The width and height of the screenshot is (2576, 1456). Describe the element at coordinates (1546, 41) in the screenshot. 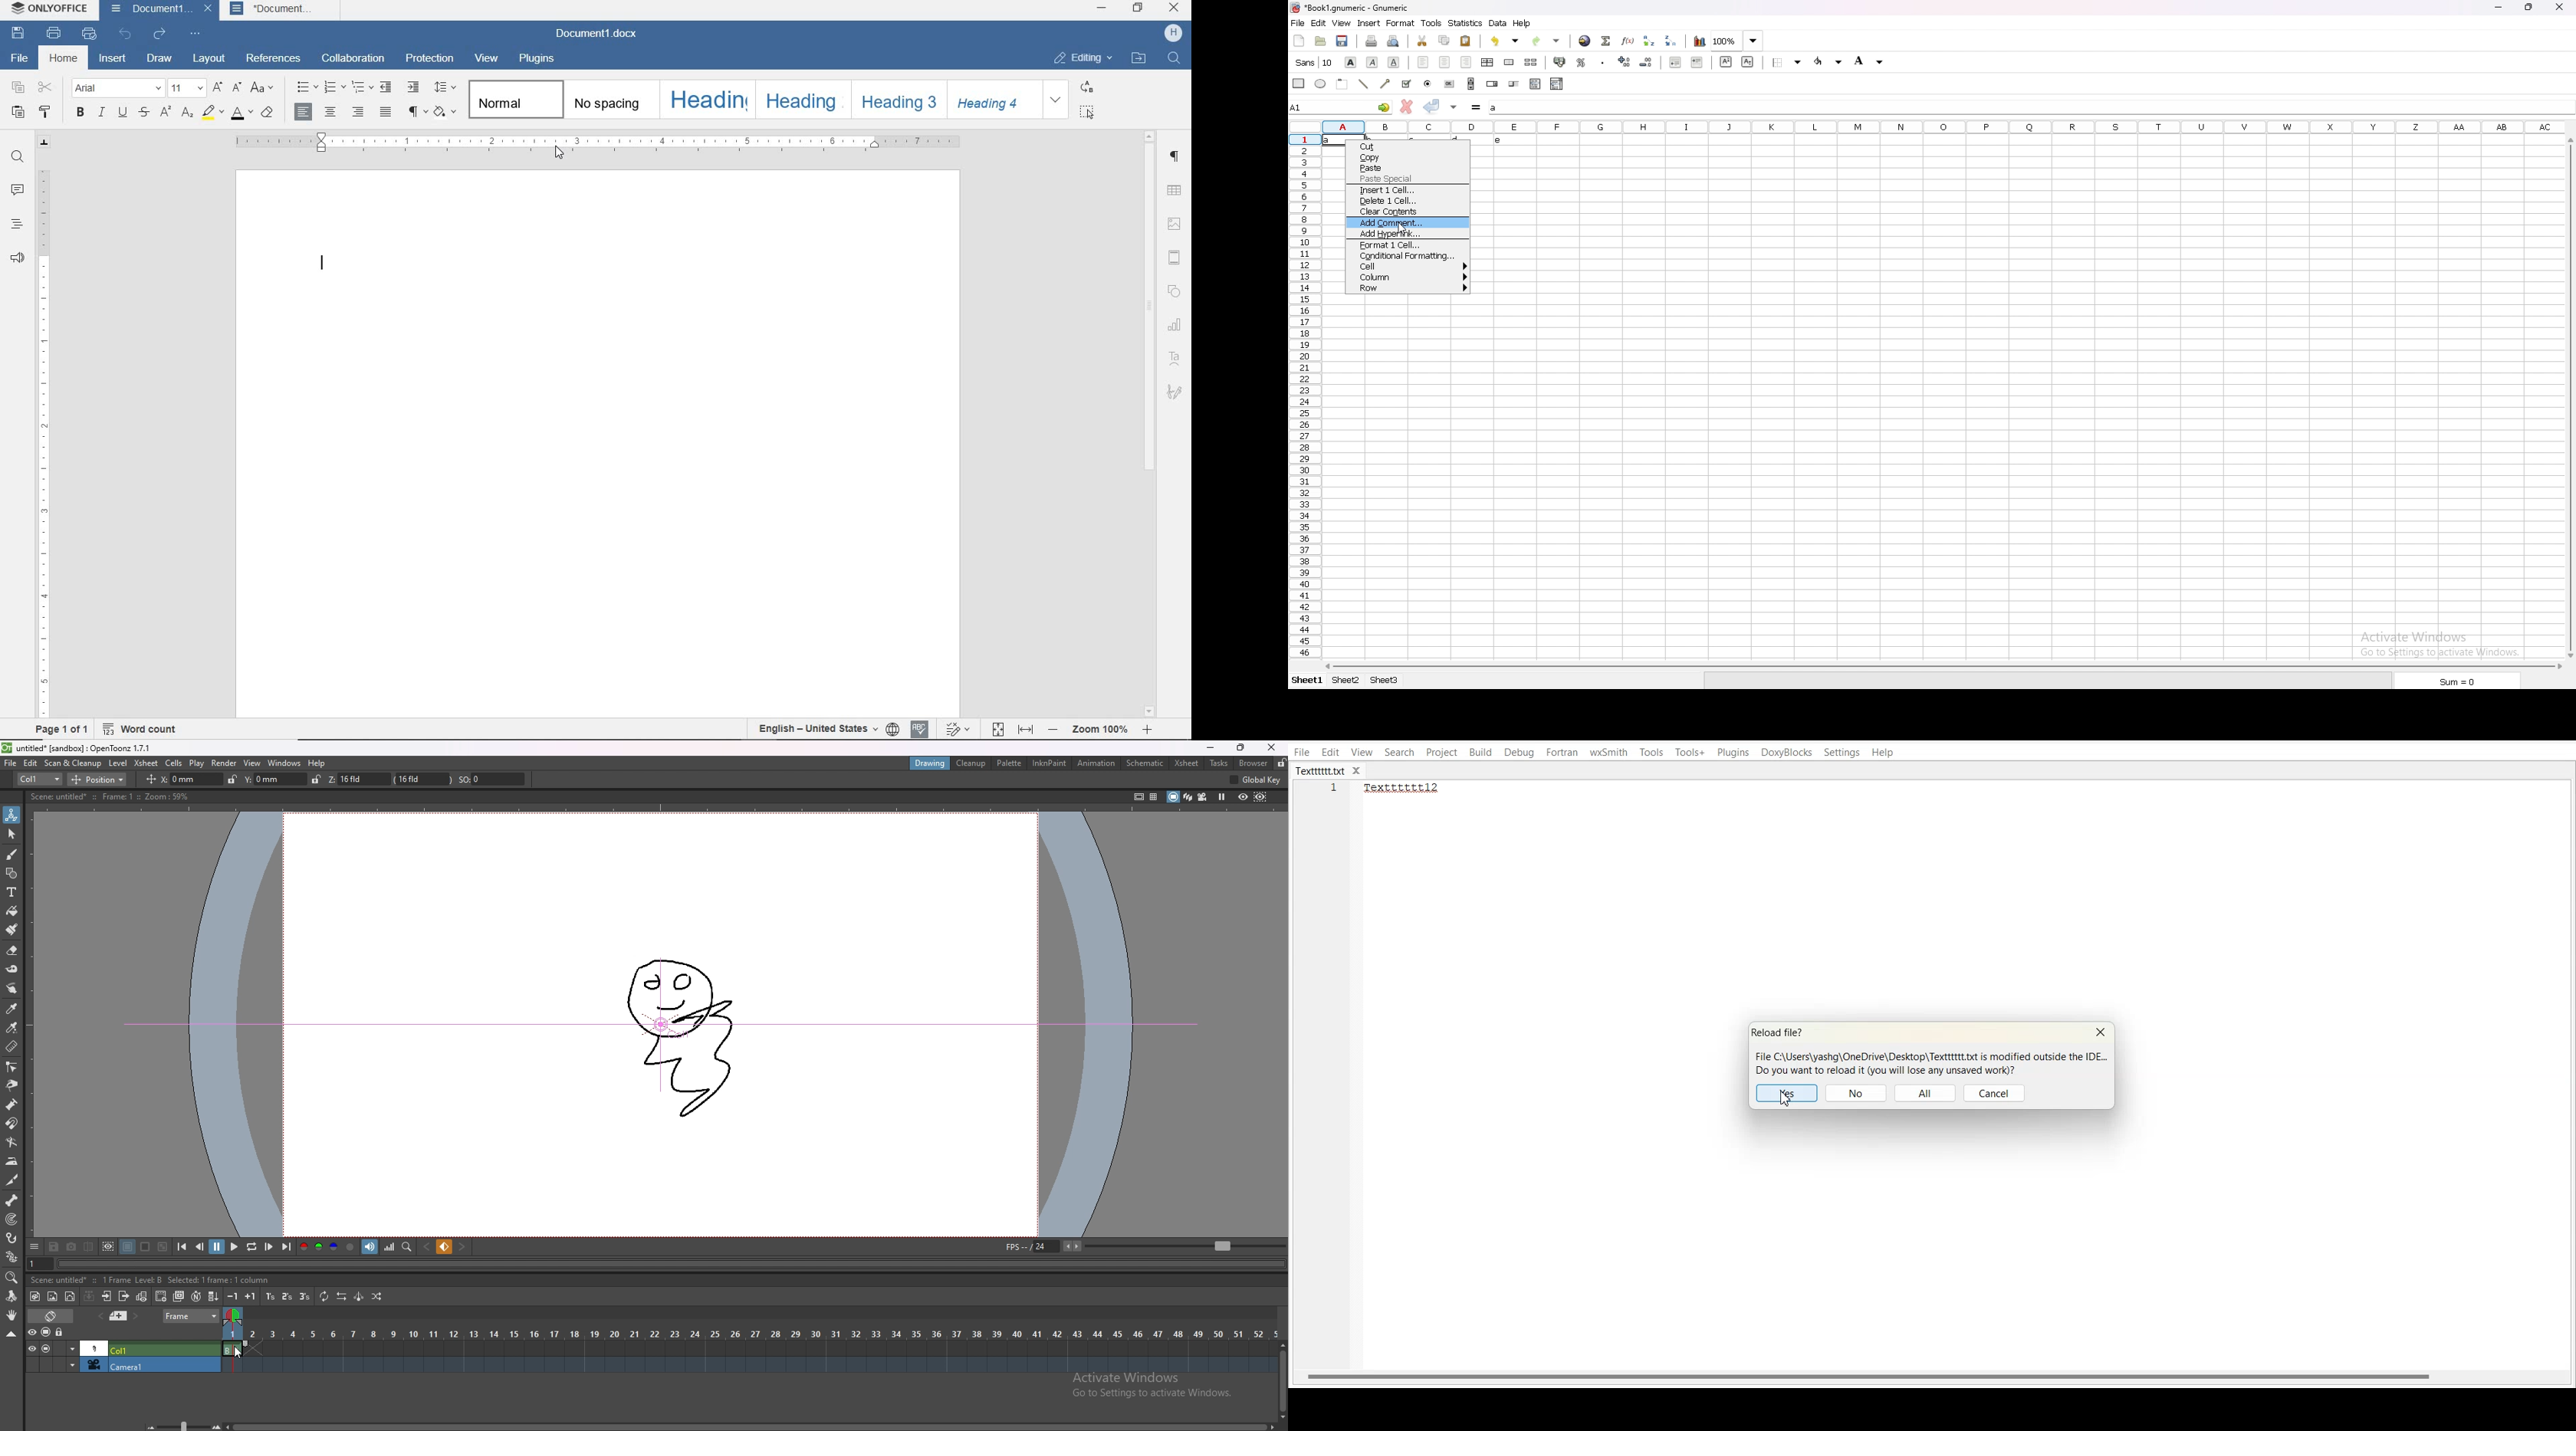

I see `redo` at that location.